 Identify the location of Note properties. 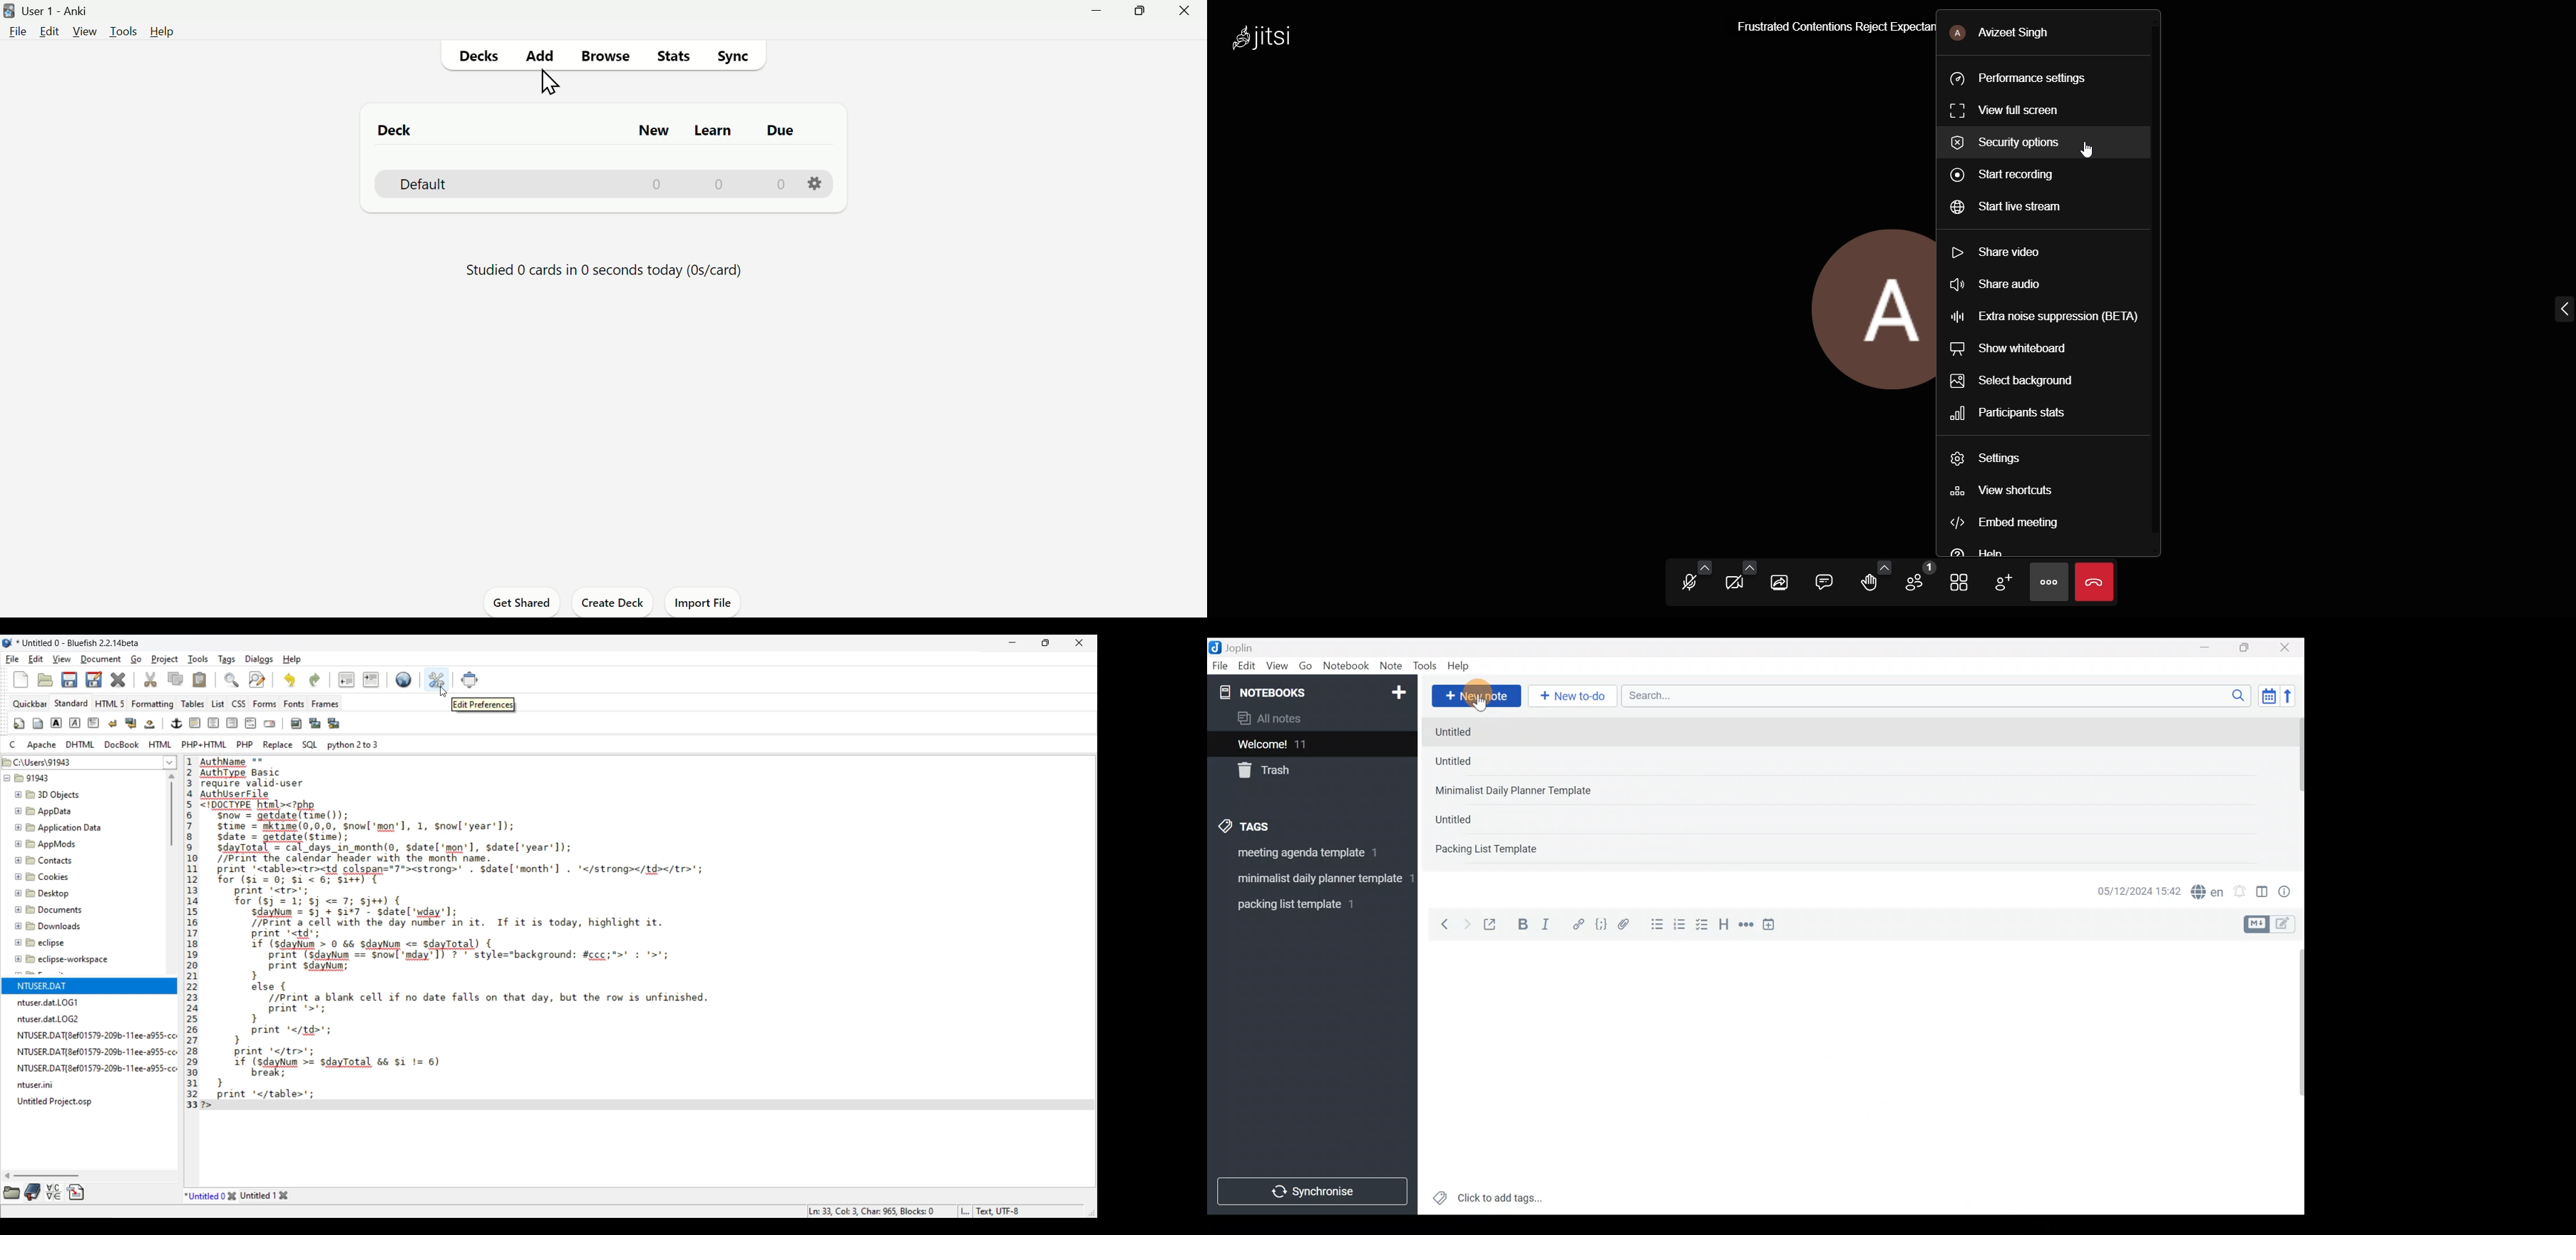
(2290, 893).